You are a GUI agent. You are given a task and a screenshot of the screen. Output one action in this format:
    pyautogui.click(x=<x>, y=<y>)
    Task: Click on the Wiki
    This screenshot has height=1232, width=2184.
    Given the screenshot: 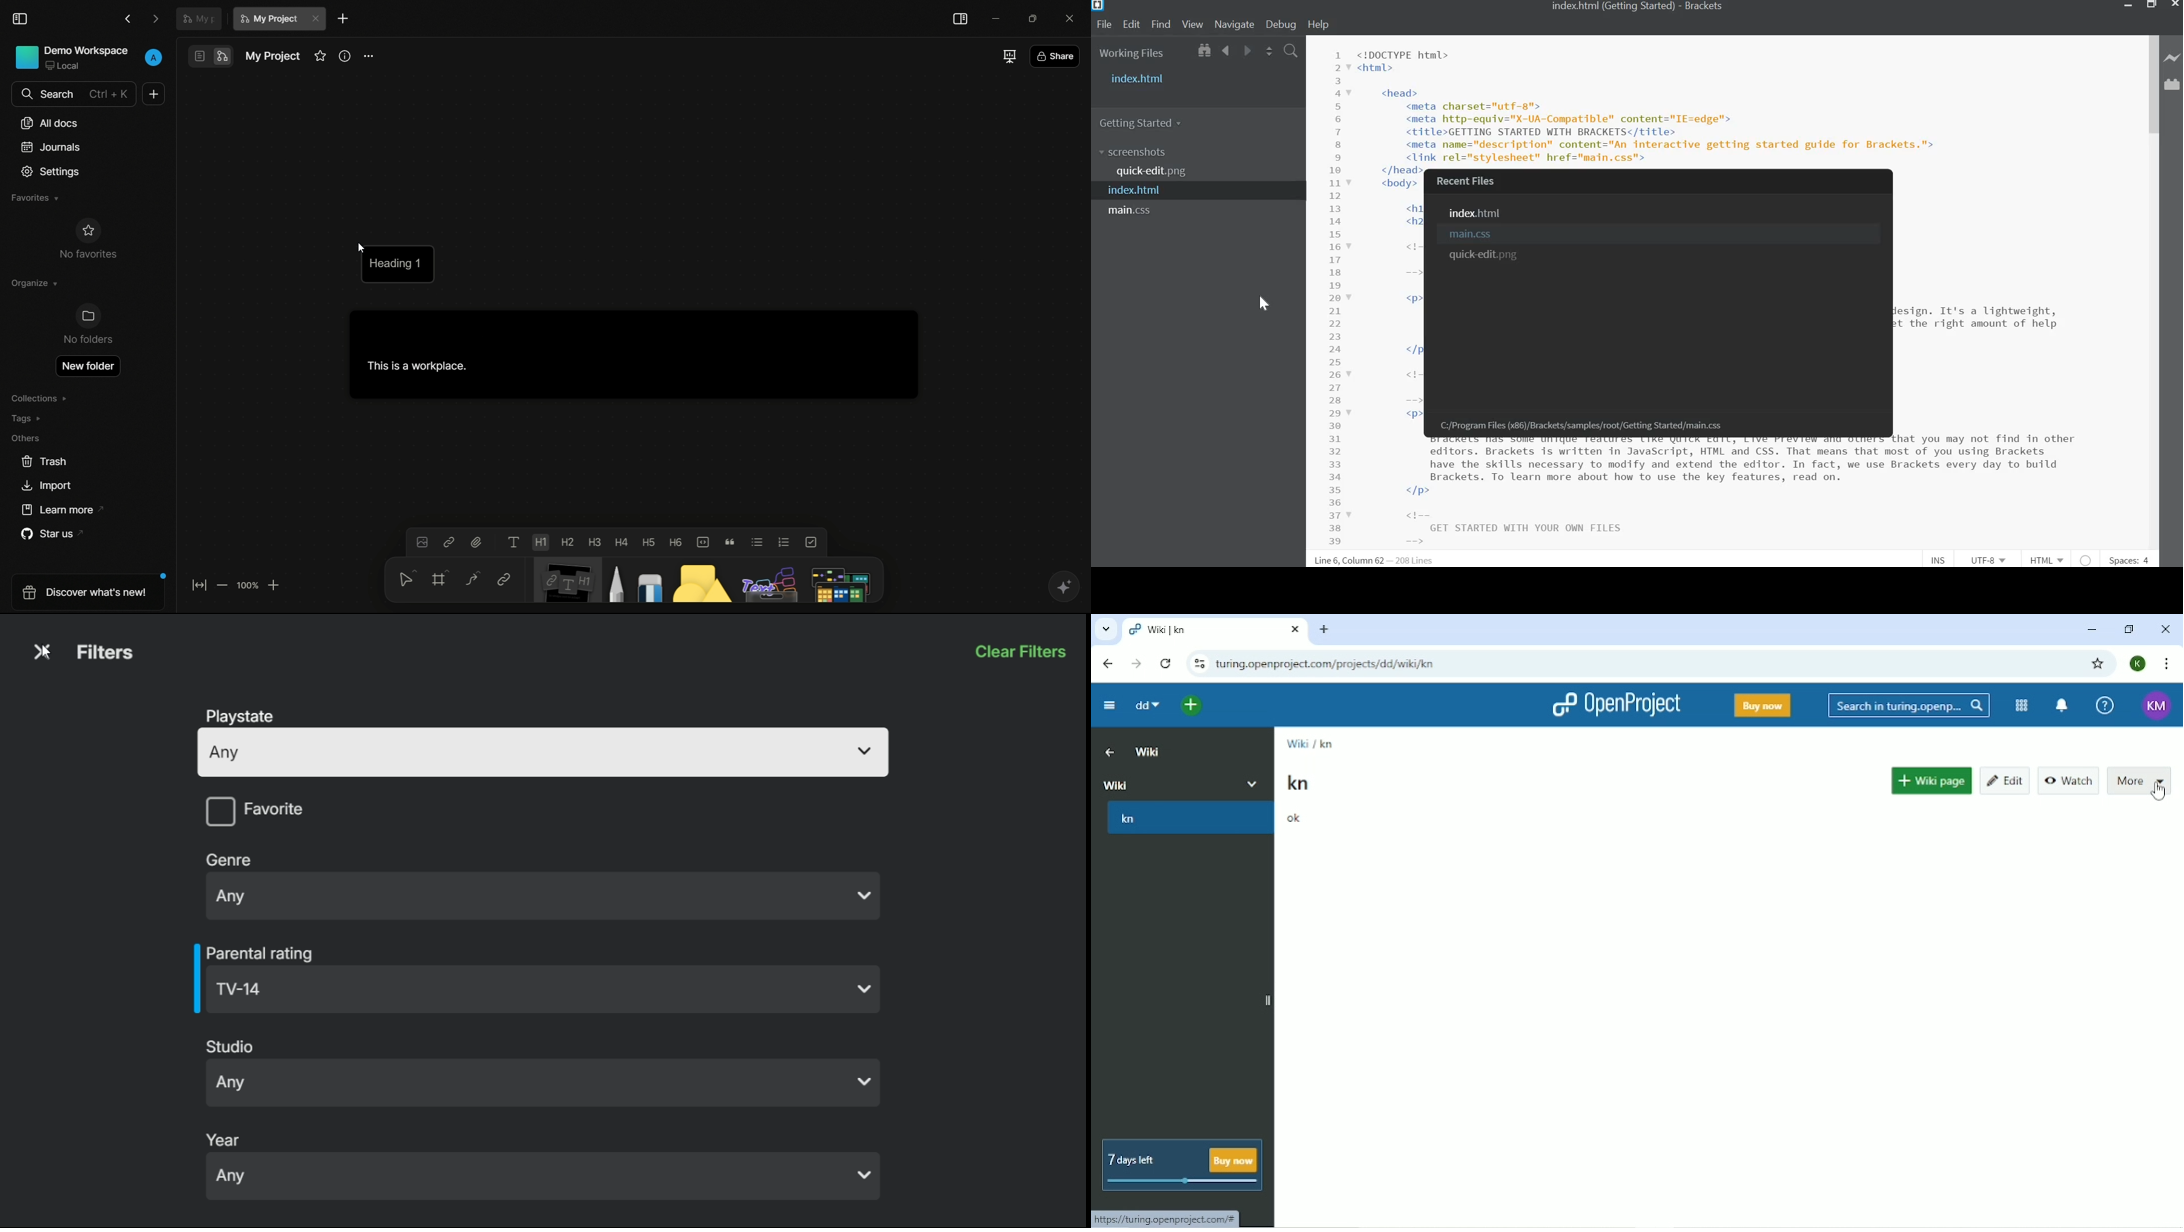 What is the action you would take?
    pyautogui.click(x=1147, y=752)
    